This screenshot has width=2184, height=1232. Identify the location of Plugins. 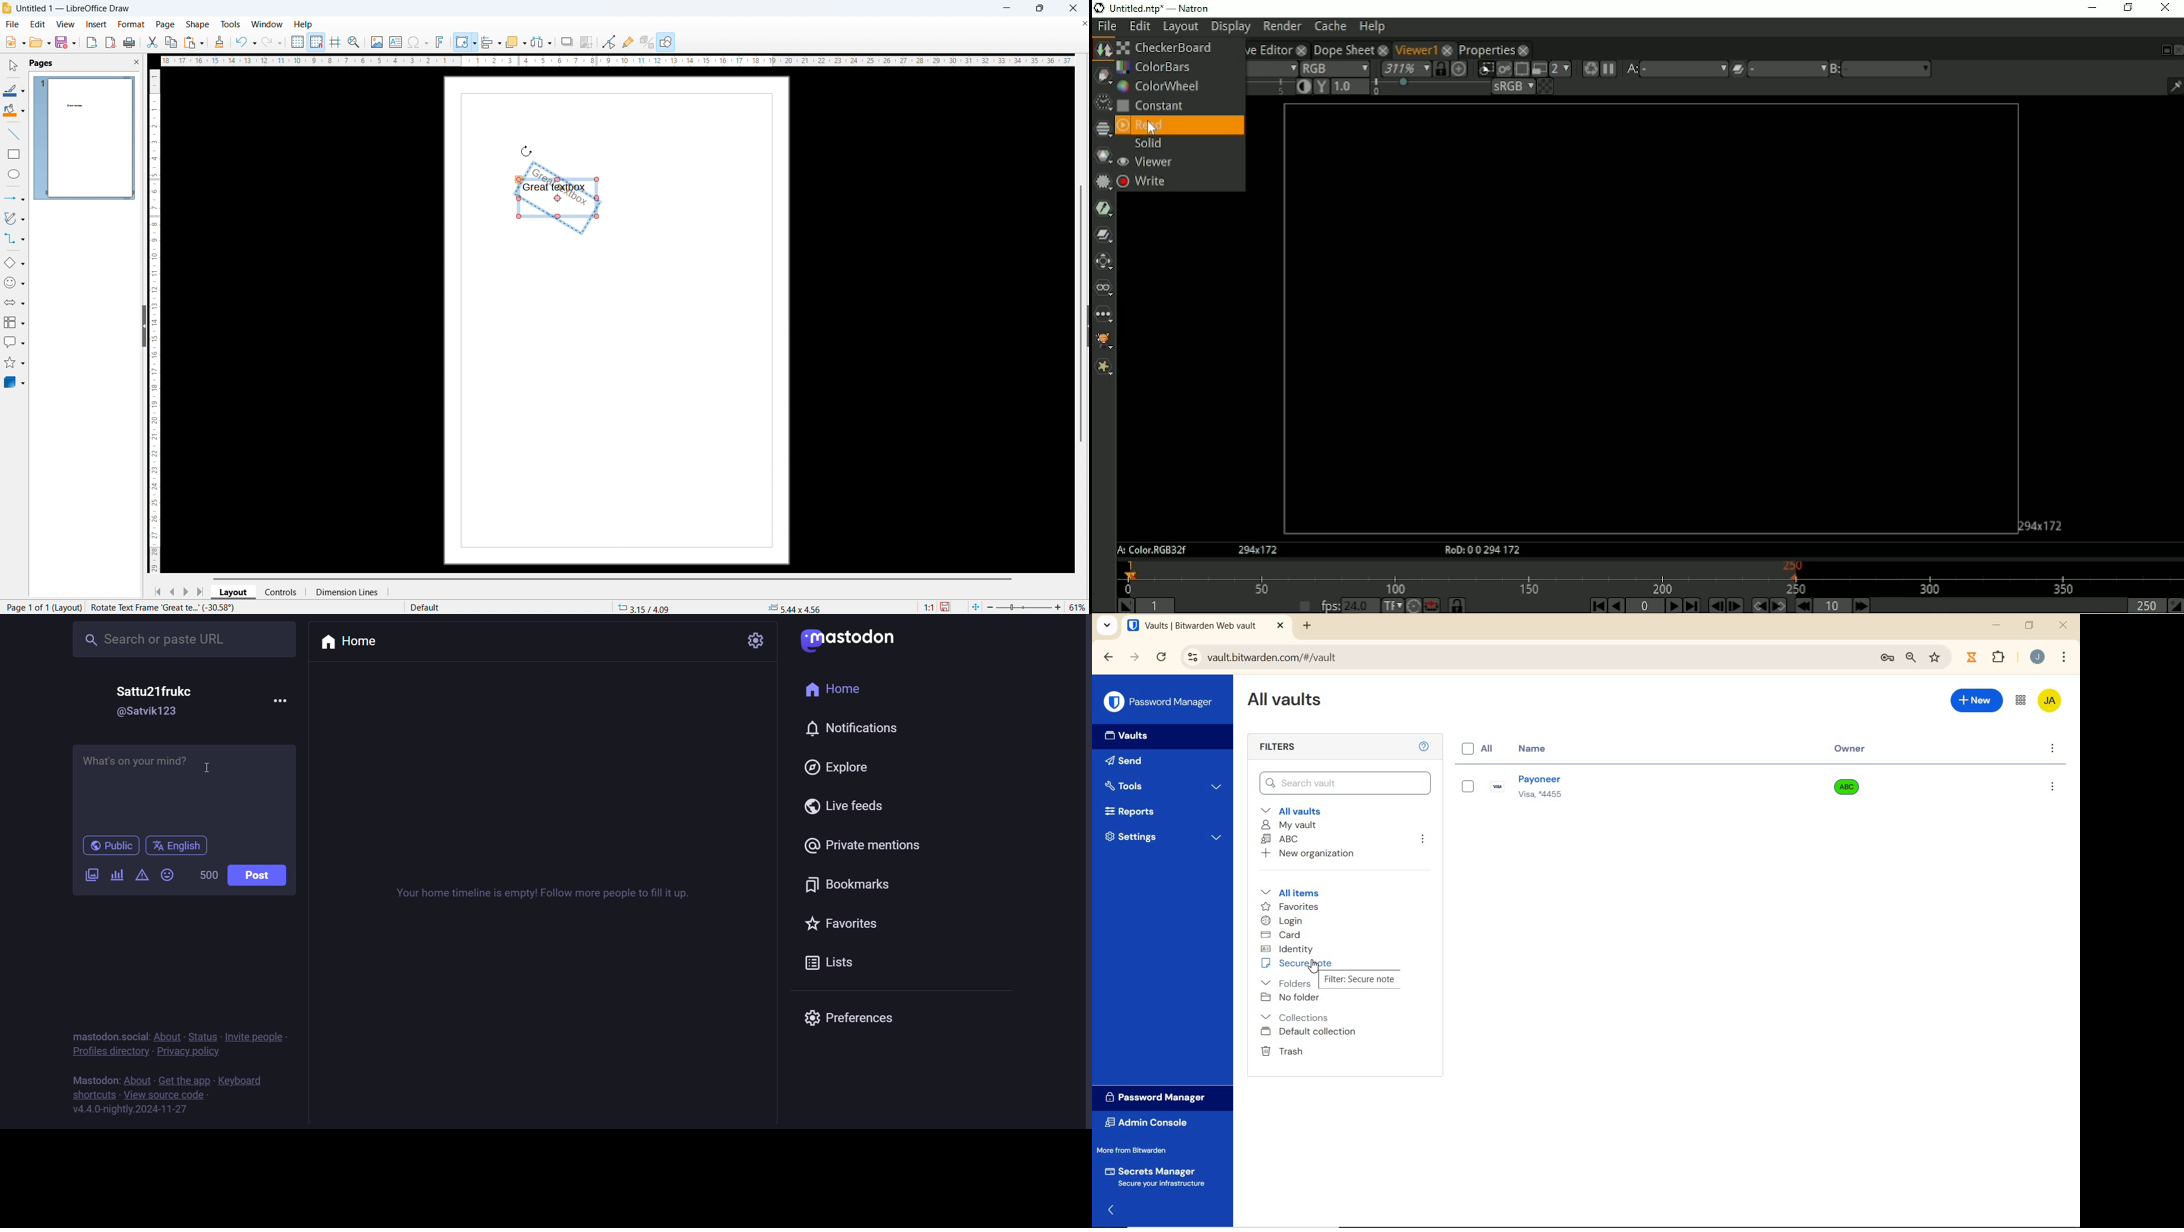
(2001, 656).